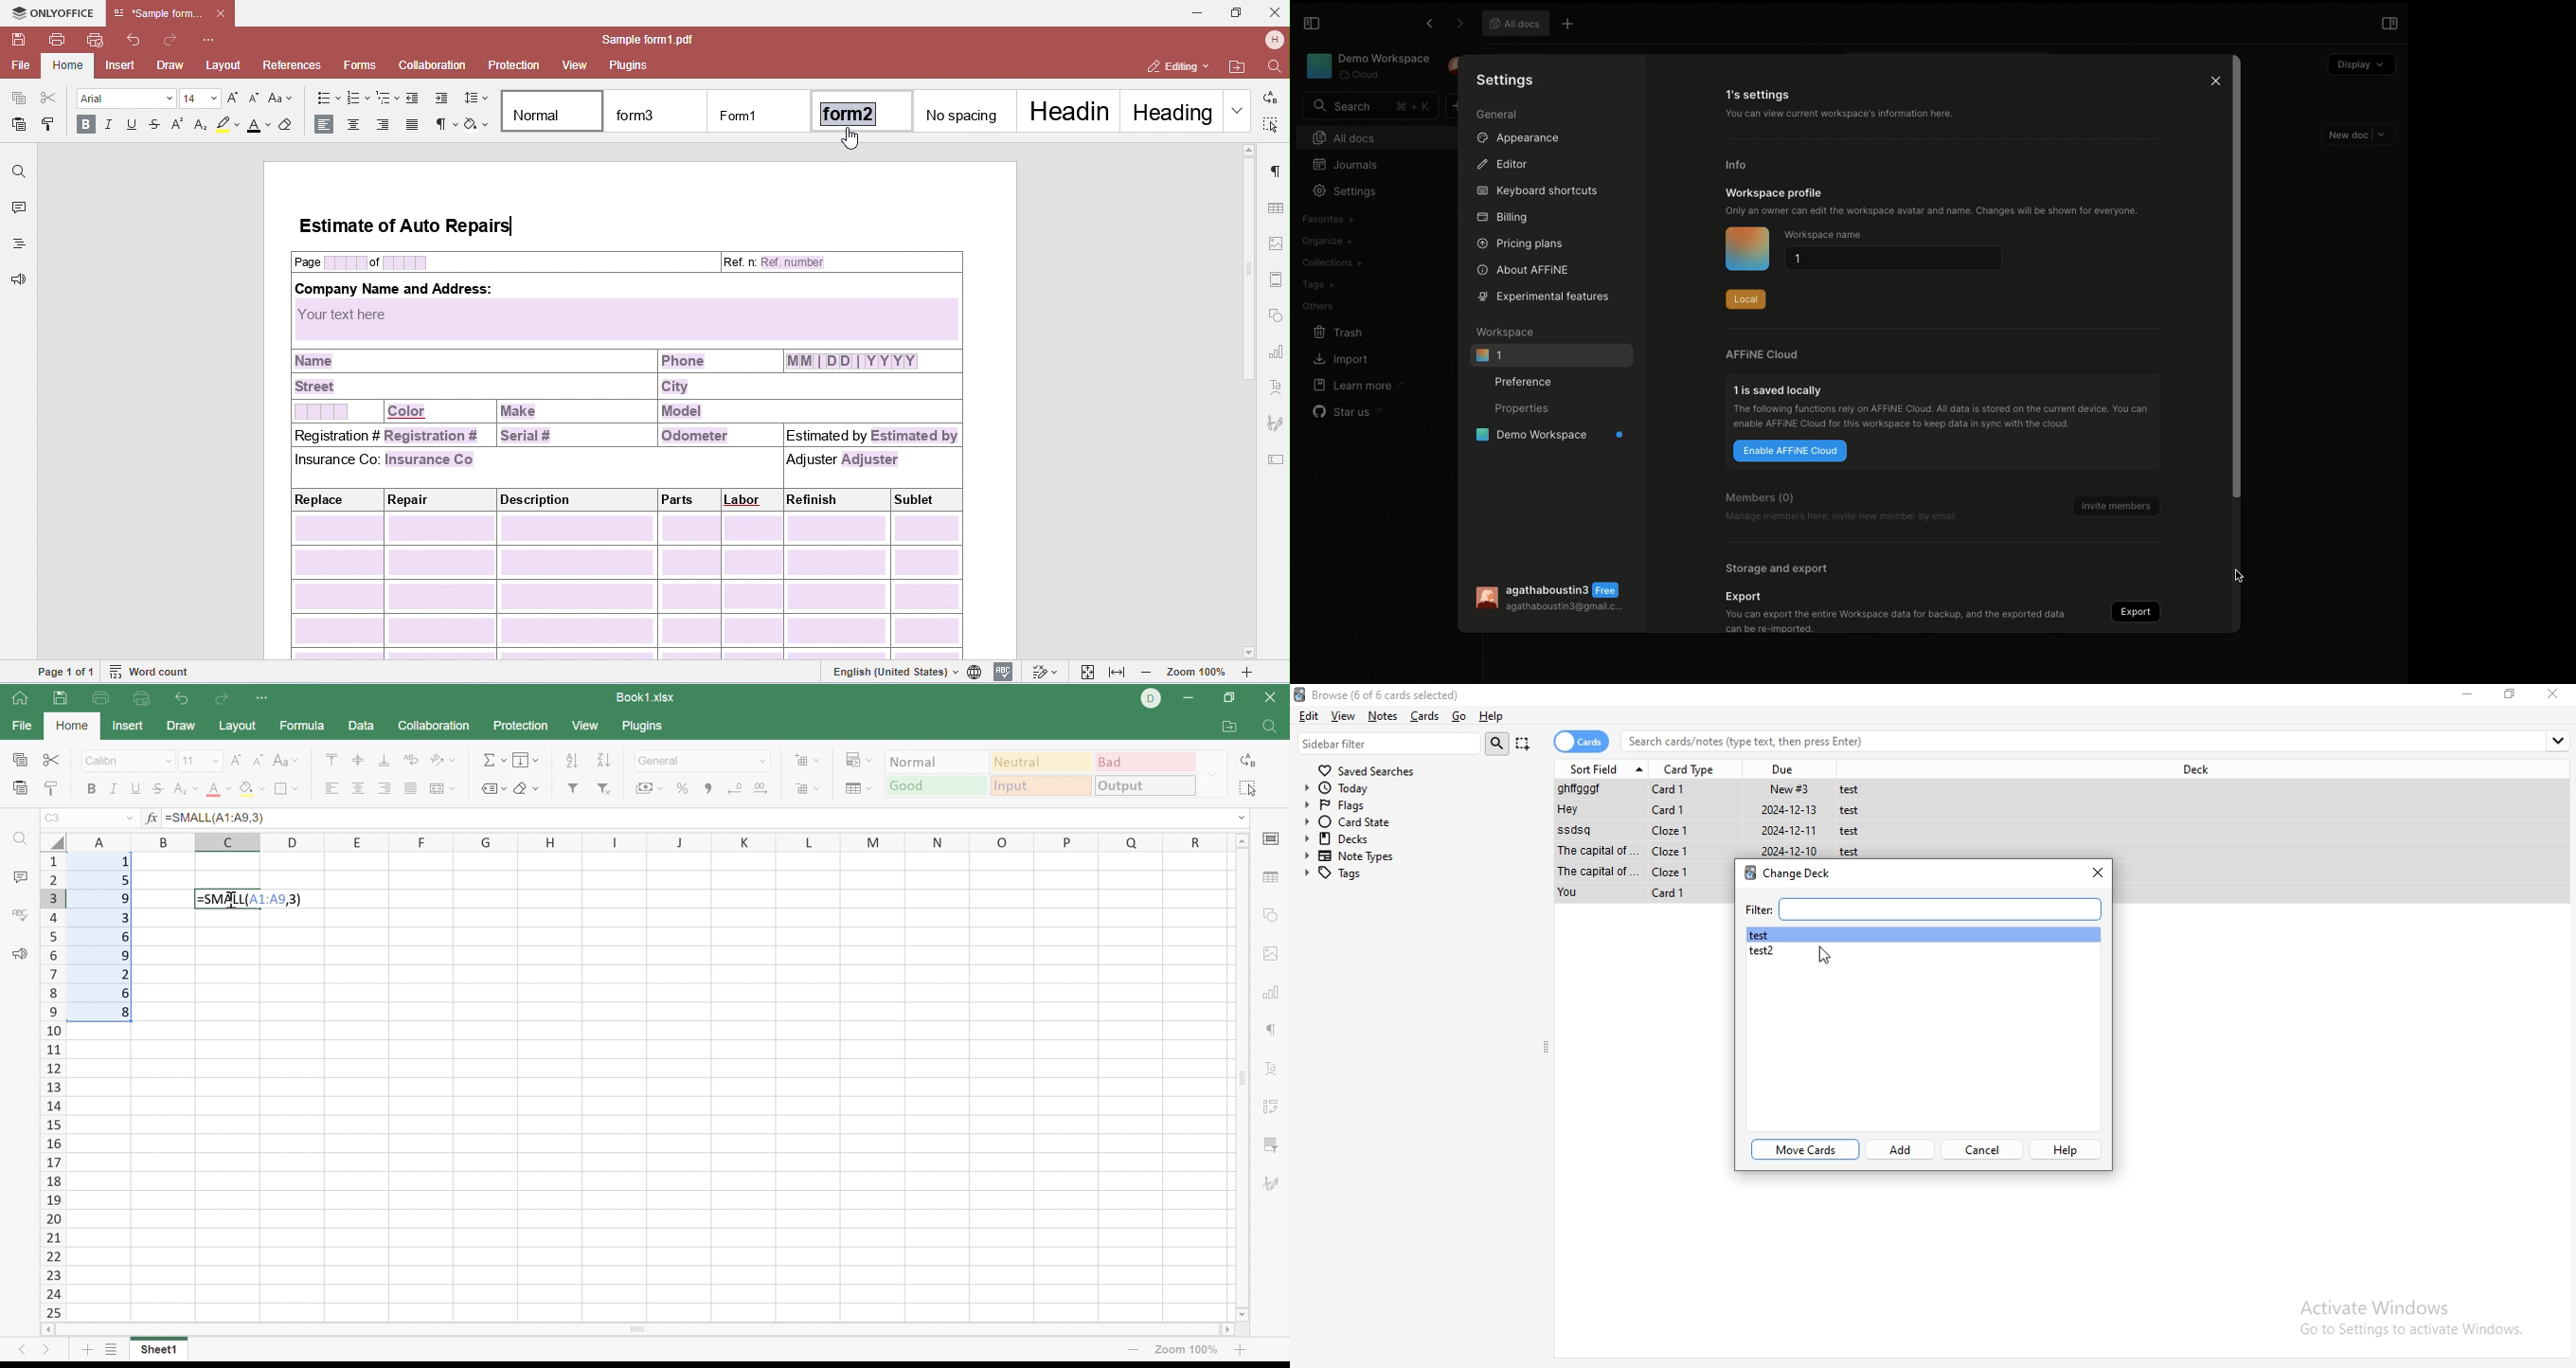  I want to click on cancel, so click(1982, 1149).